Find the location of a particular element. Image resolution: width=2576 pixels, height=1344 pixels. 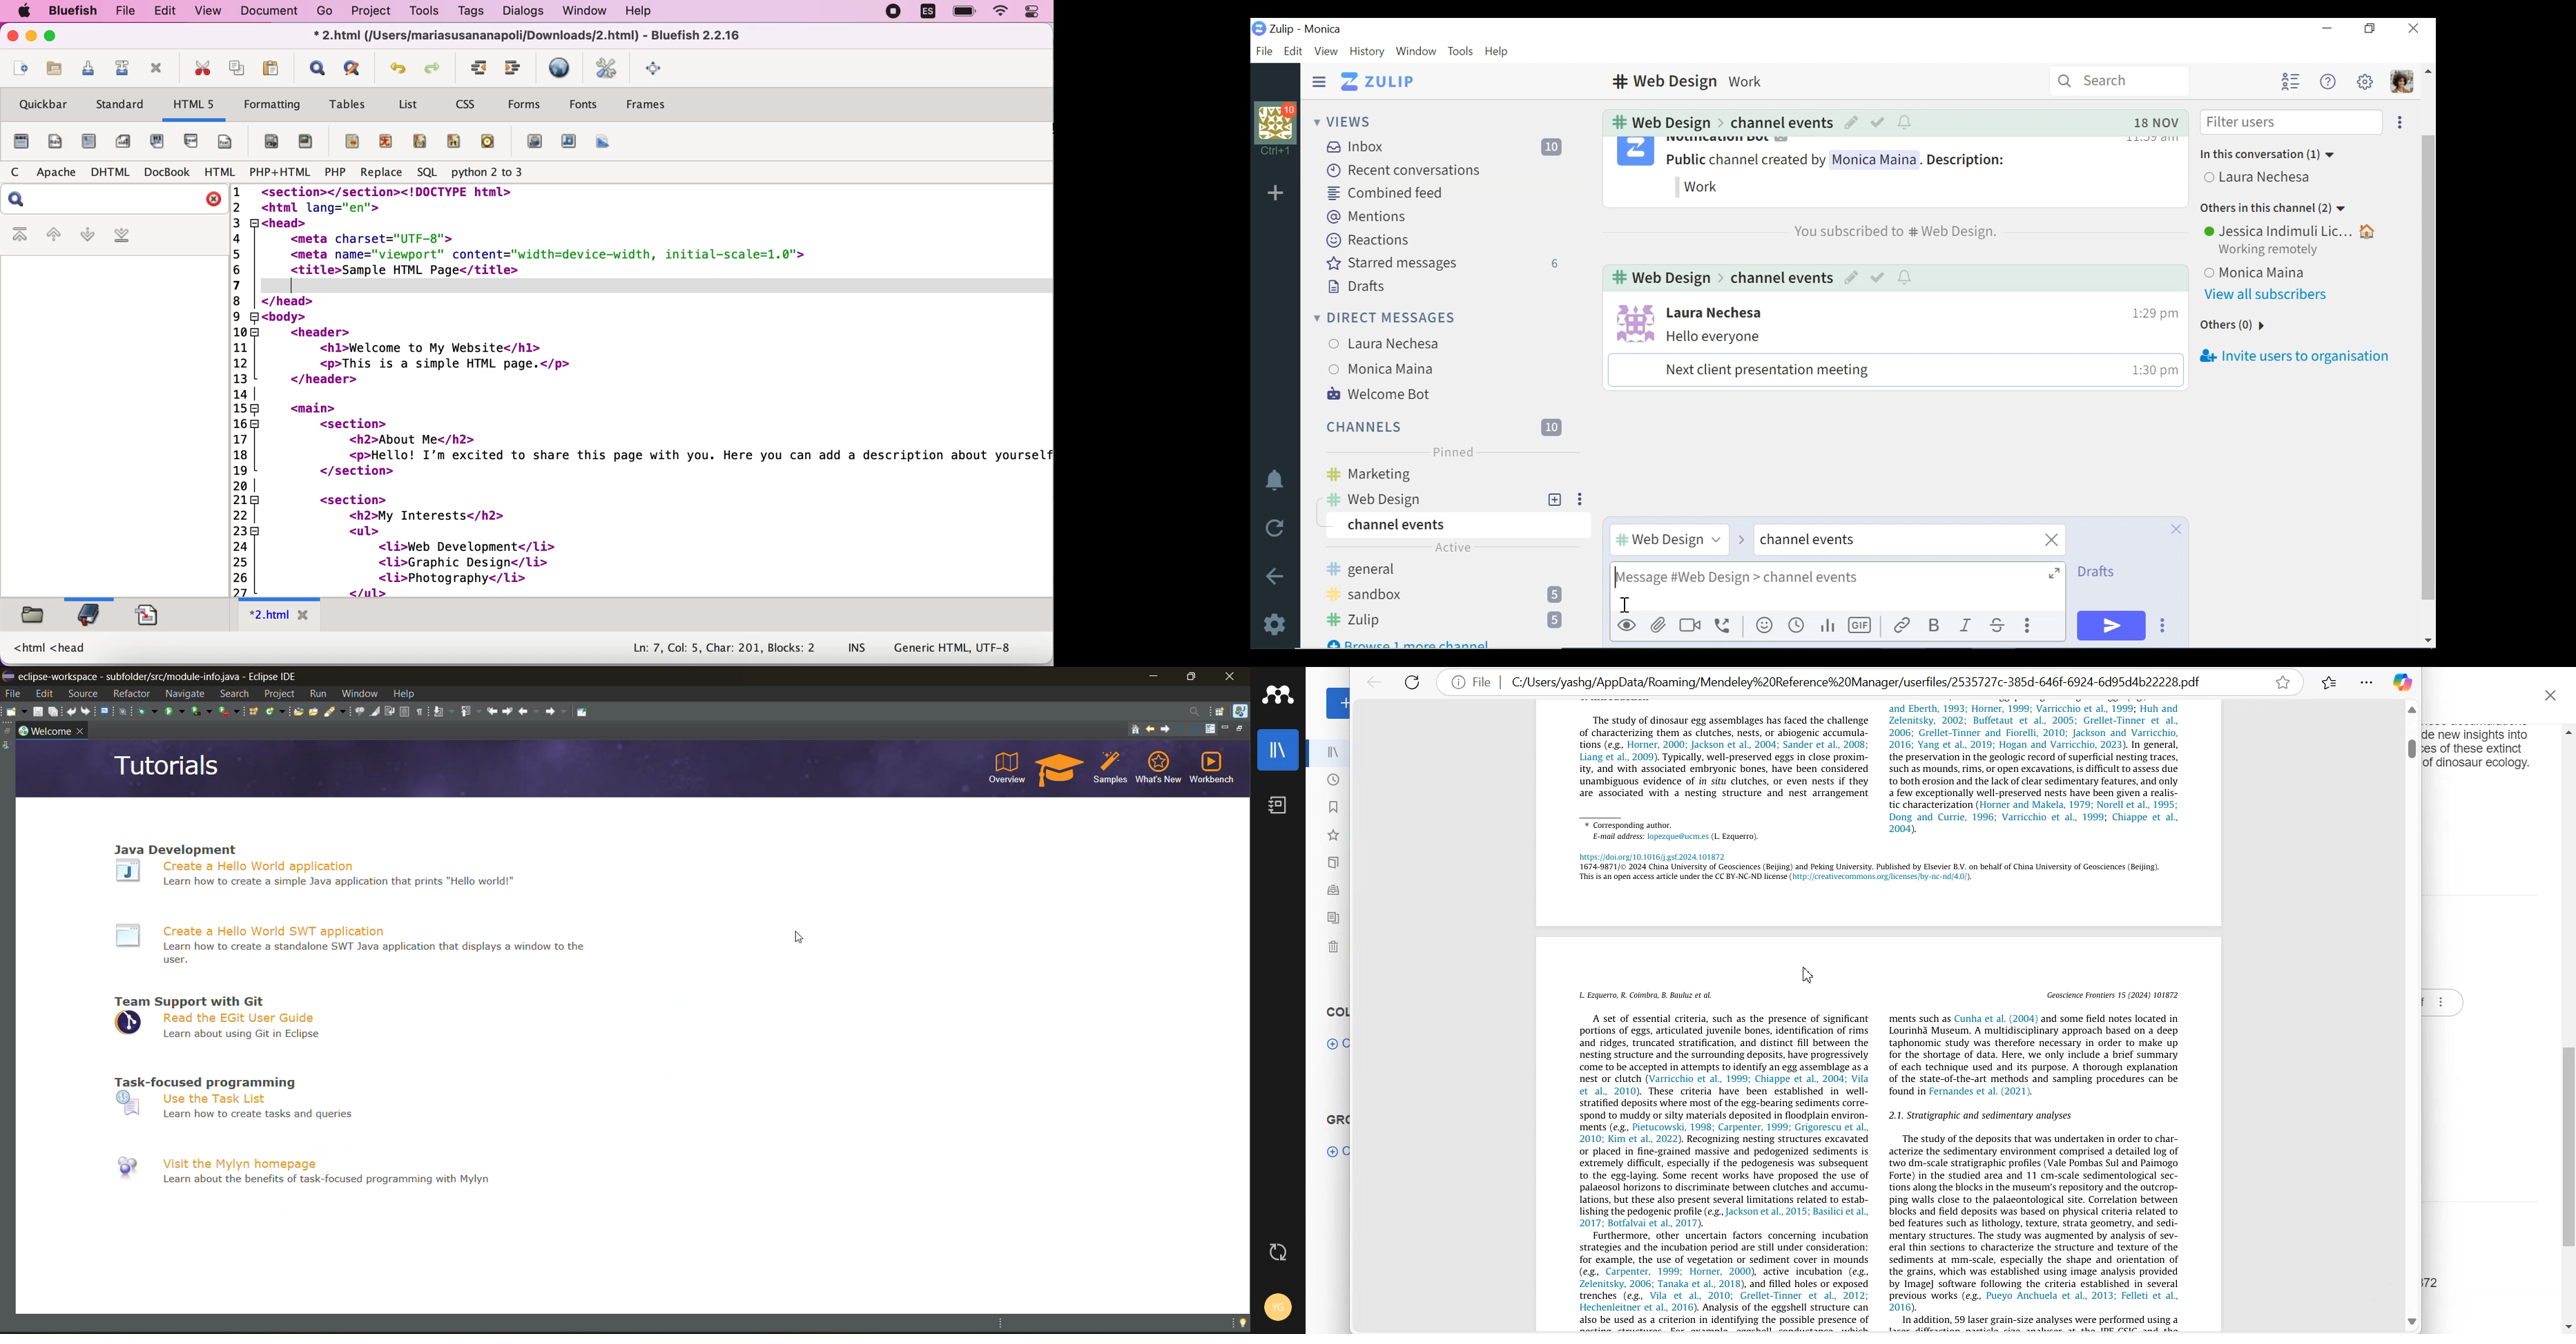

search is located at coordinates (113, 200).